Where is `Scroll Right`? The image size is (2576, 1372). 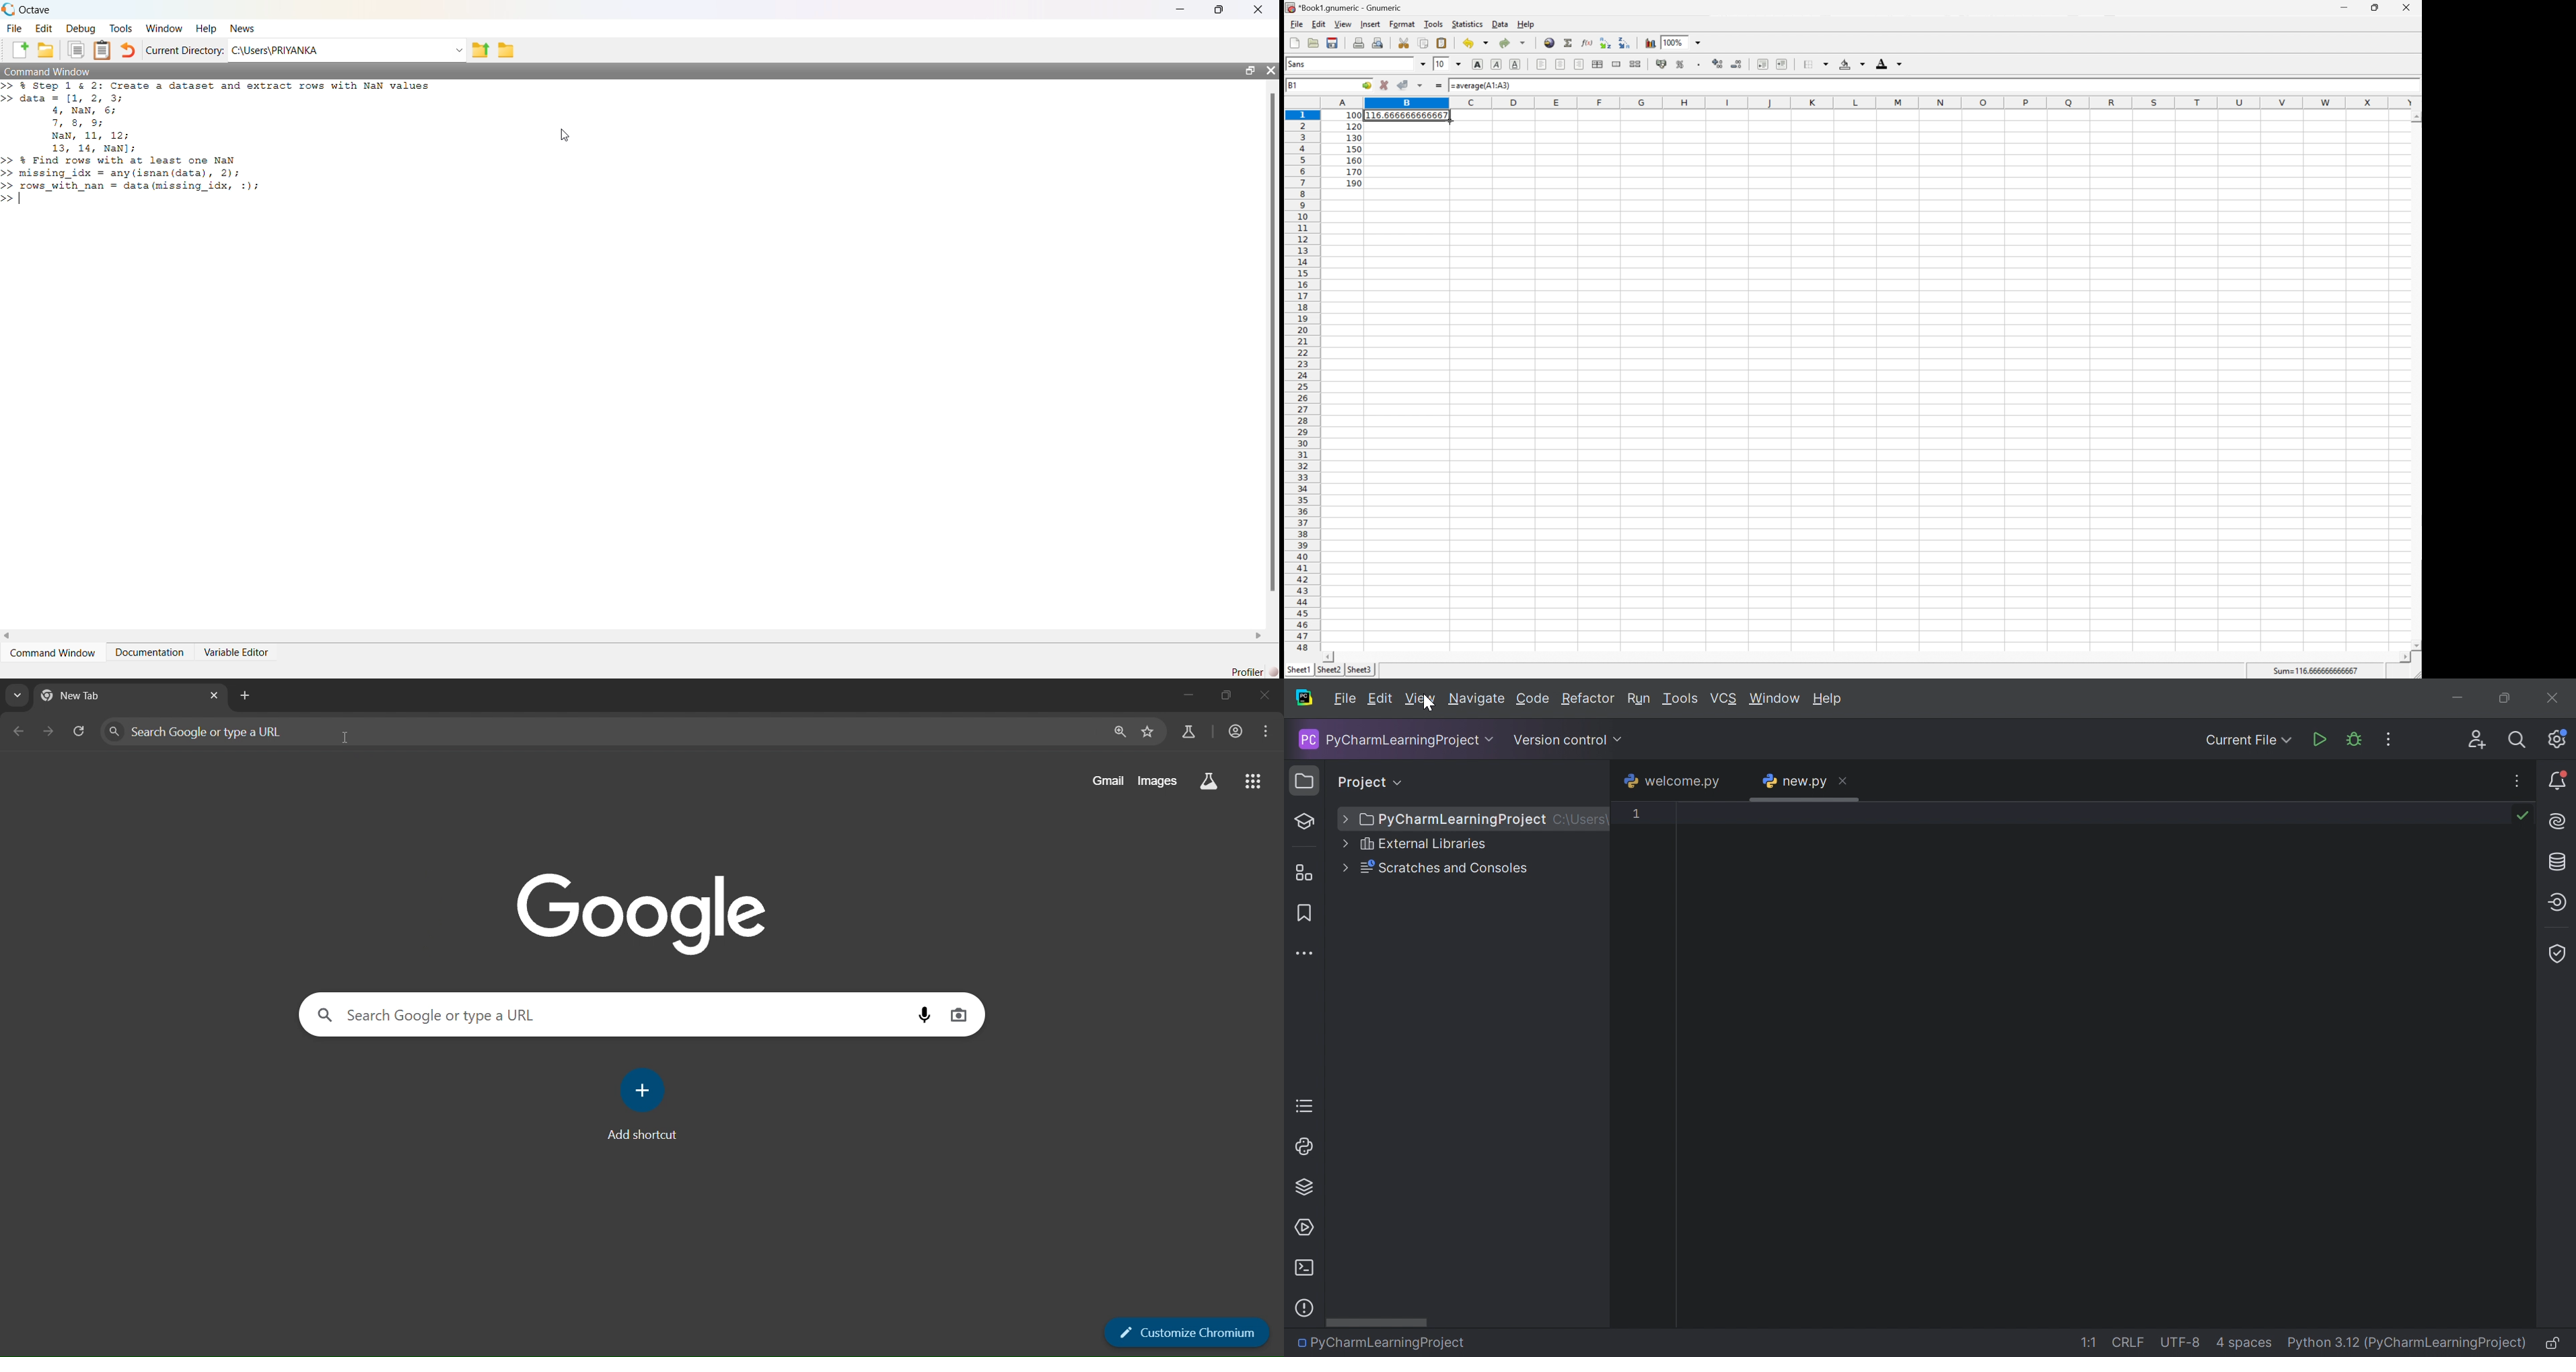 Scroll Right is located at coordinates (2400, 656).